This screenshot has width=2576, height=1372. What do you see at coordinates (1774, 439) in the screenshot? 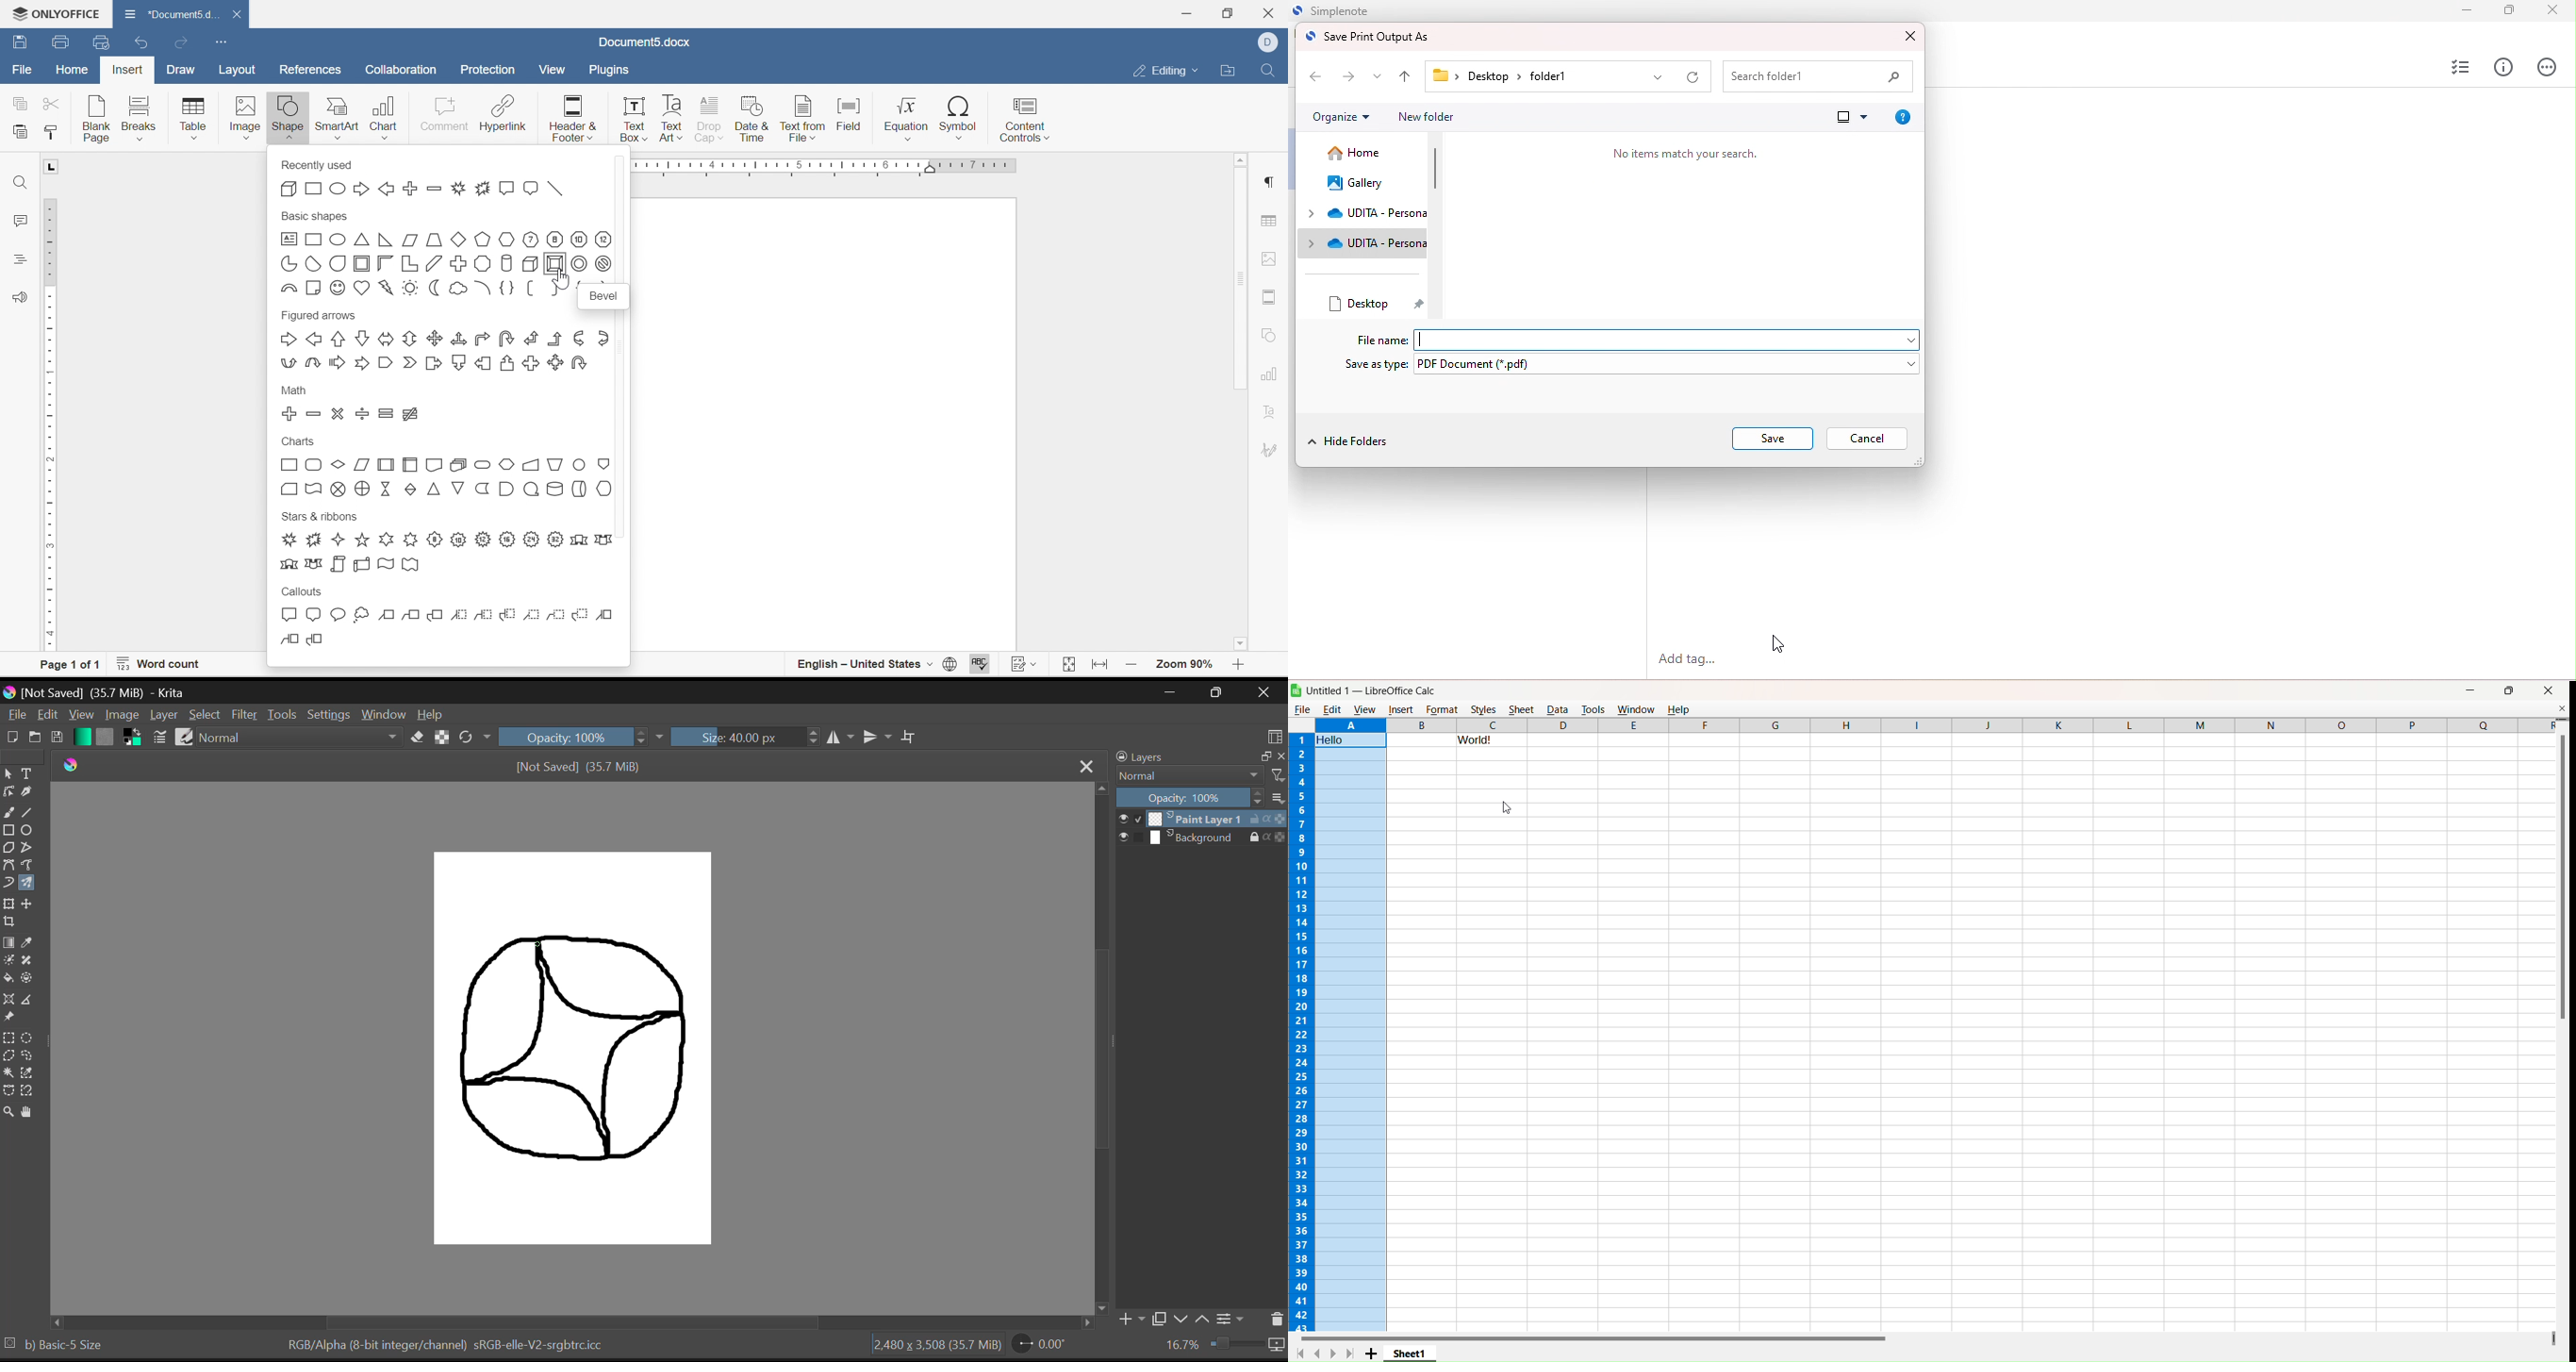
I see `save` at bounding box center [1774, 439].